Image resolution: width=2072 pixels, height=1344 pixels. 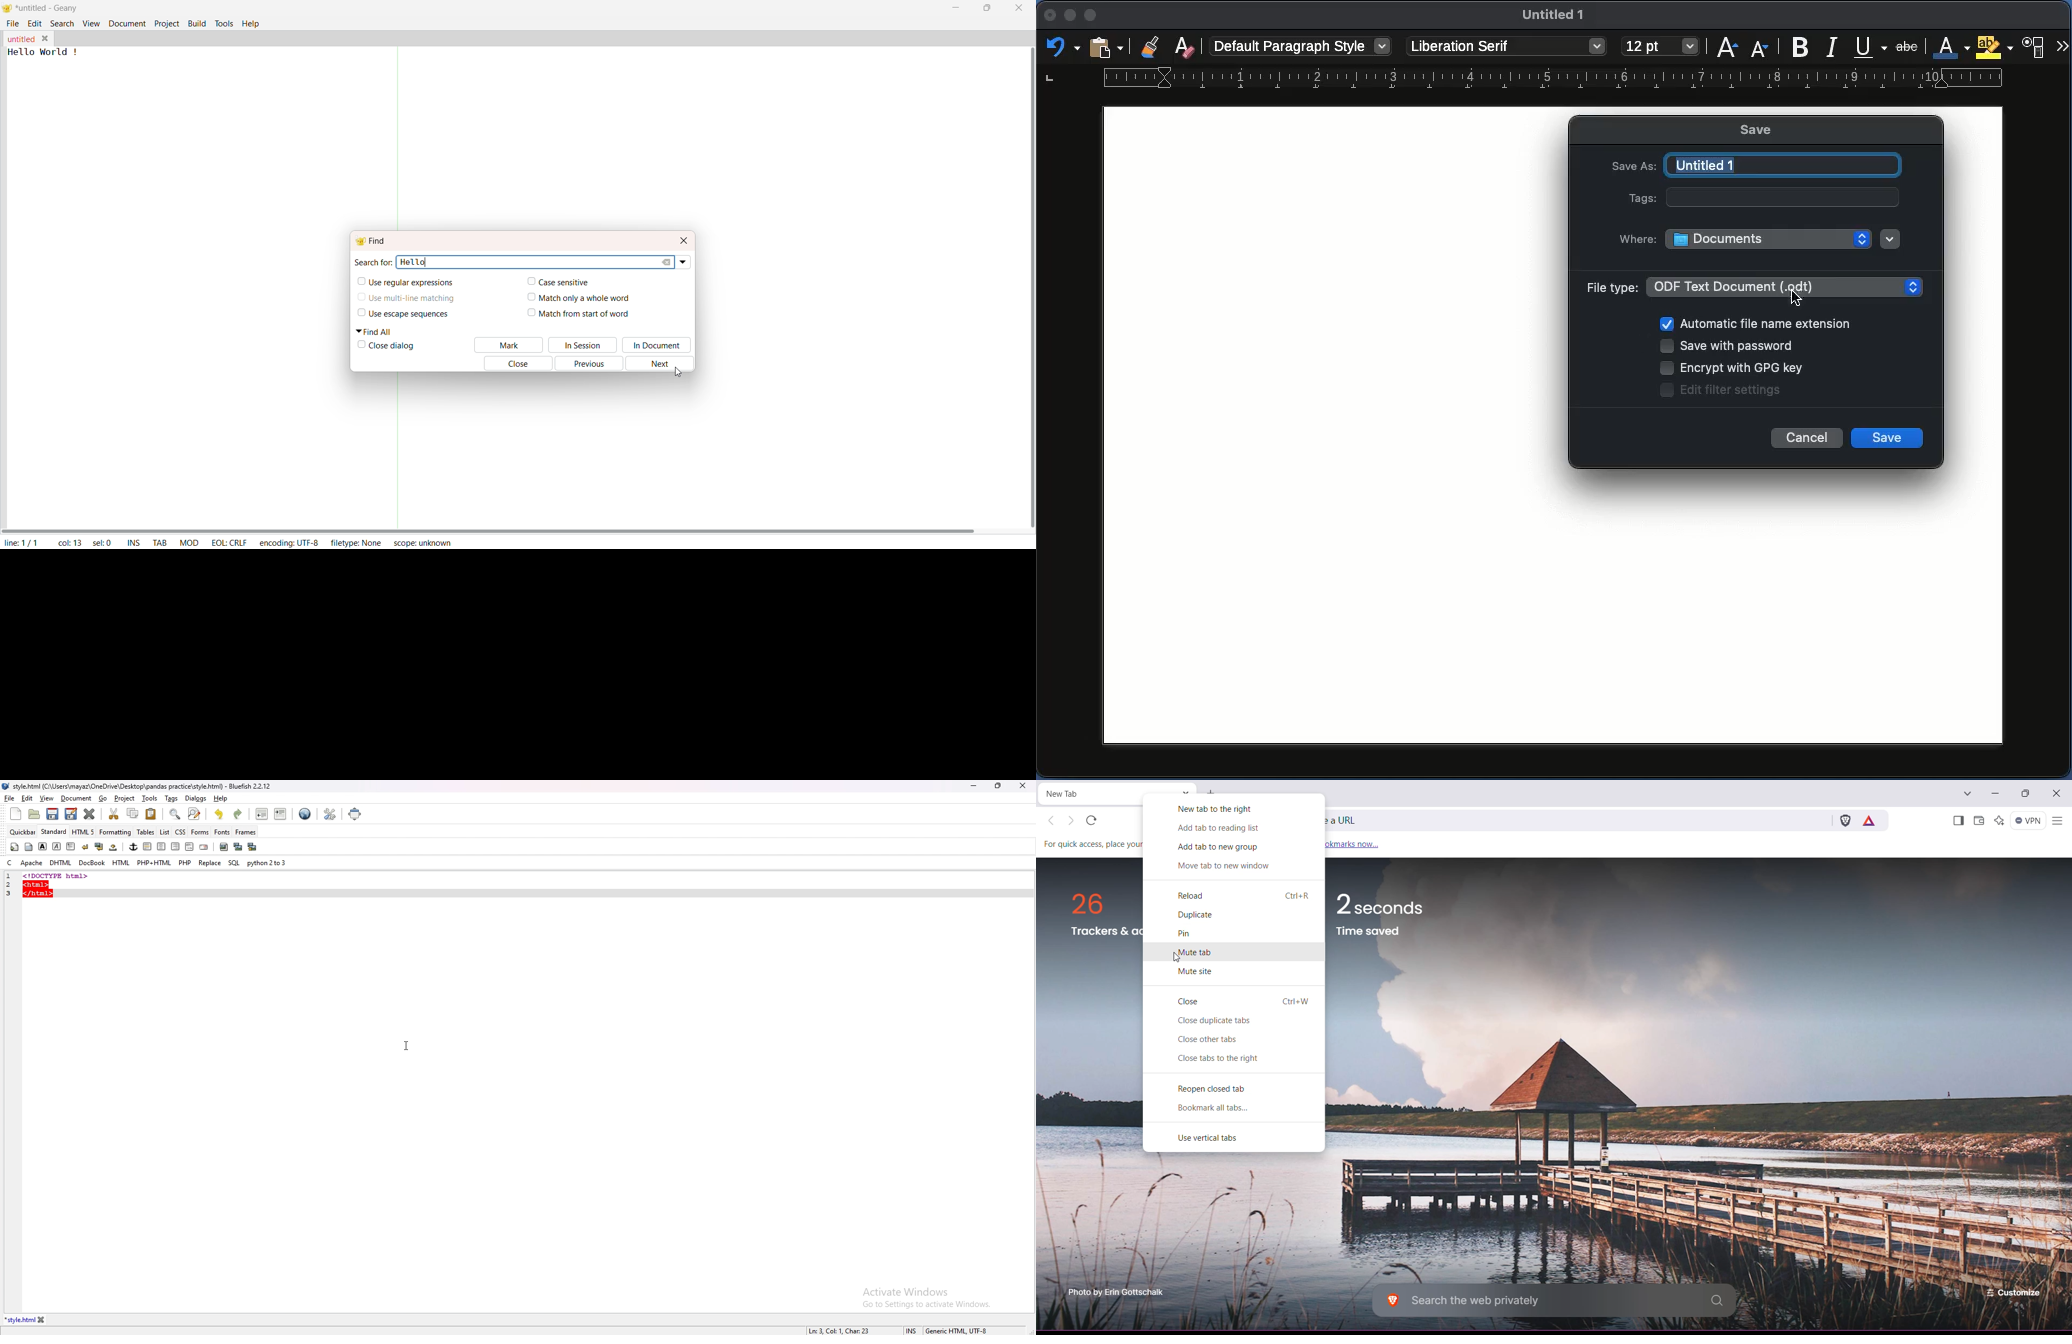 What do you see at coordinates (194, 813) in the screenshot?
I see `advanced find and replace` at bounding box center [194, 813].